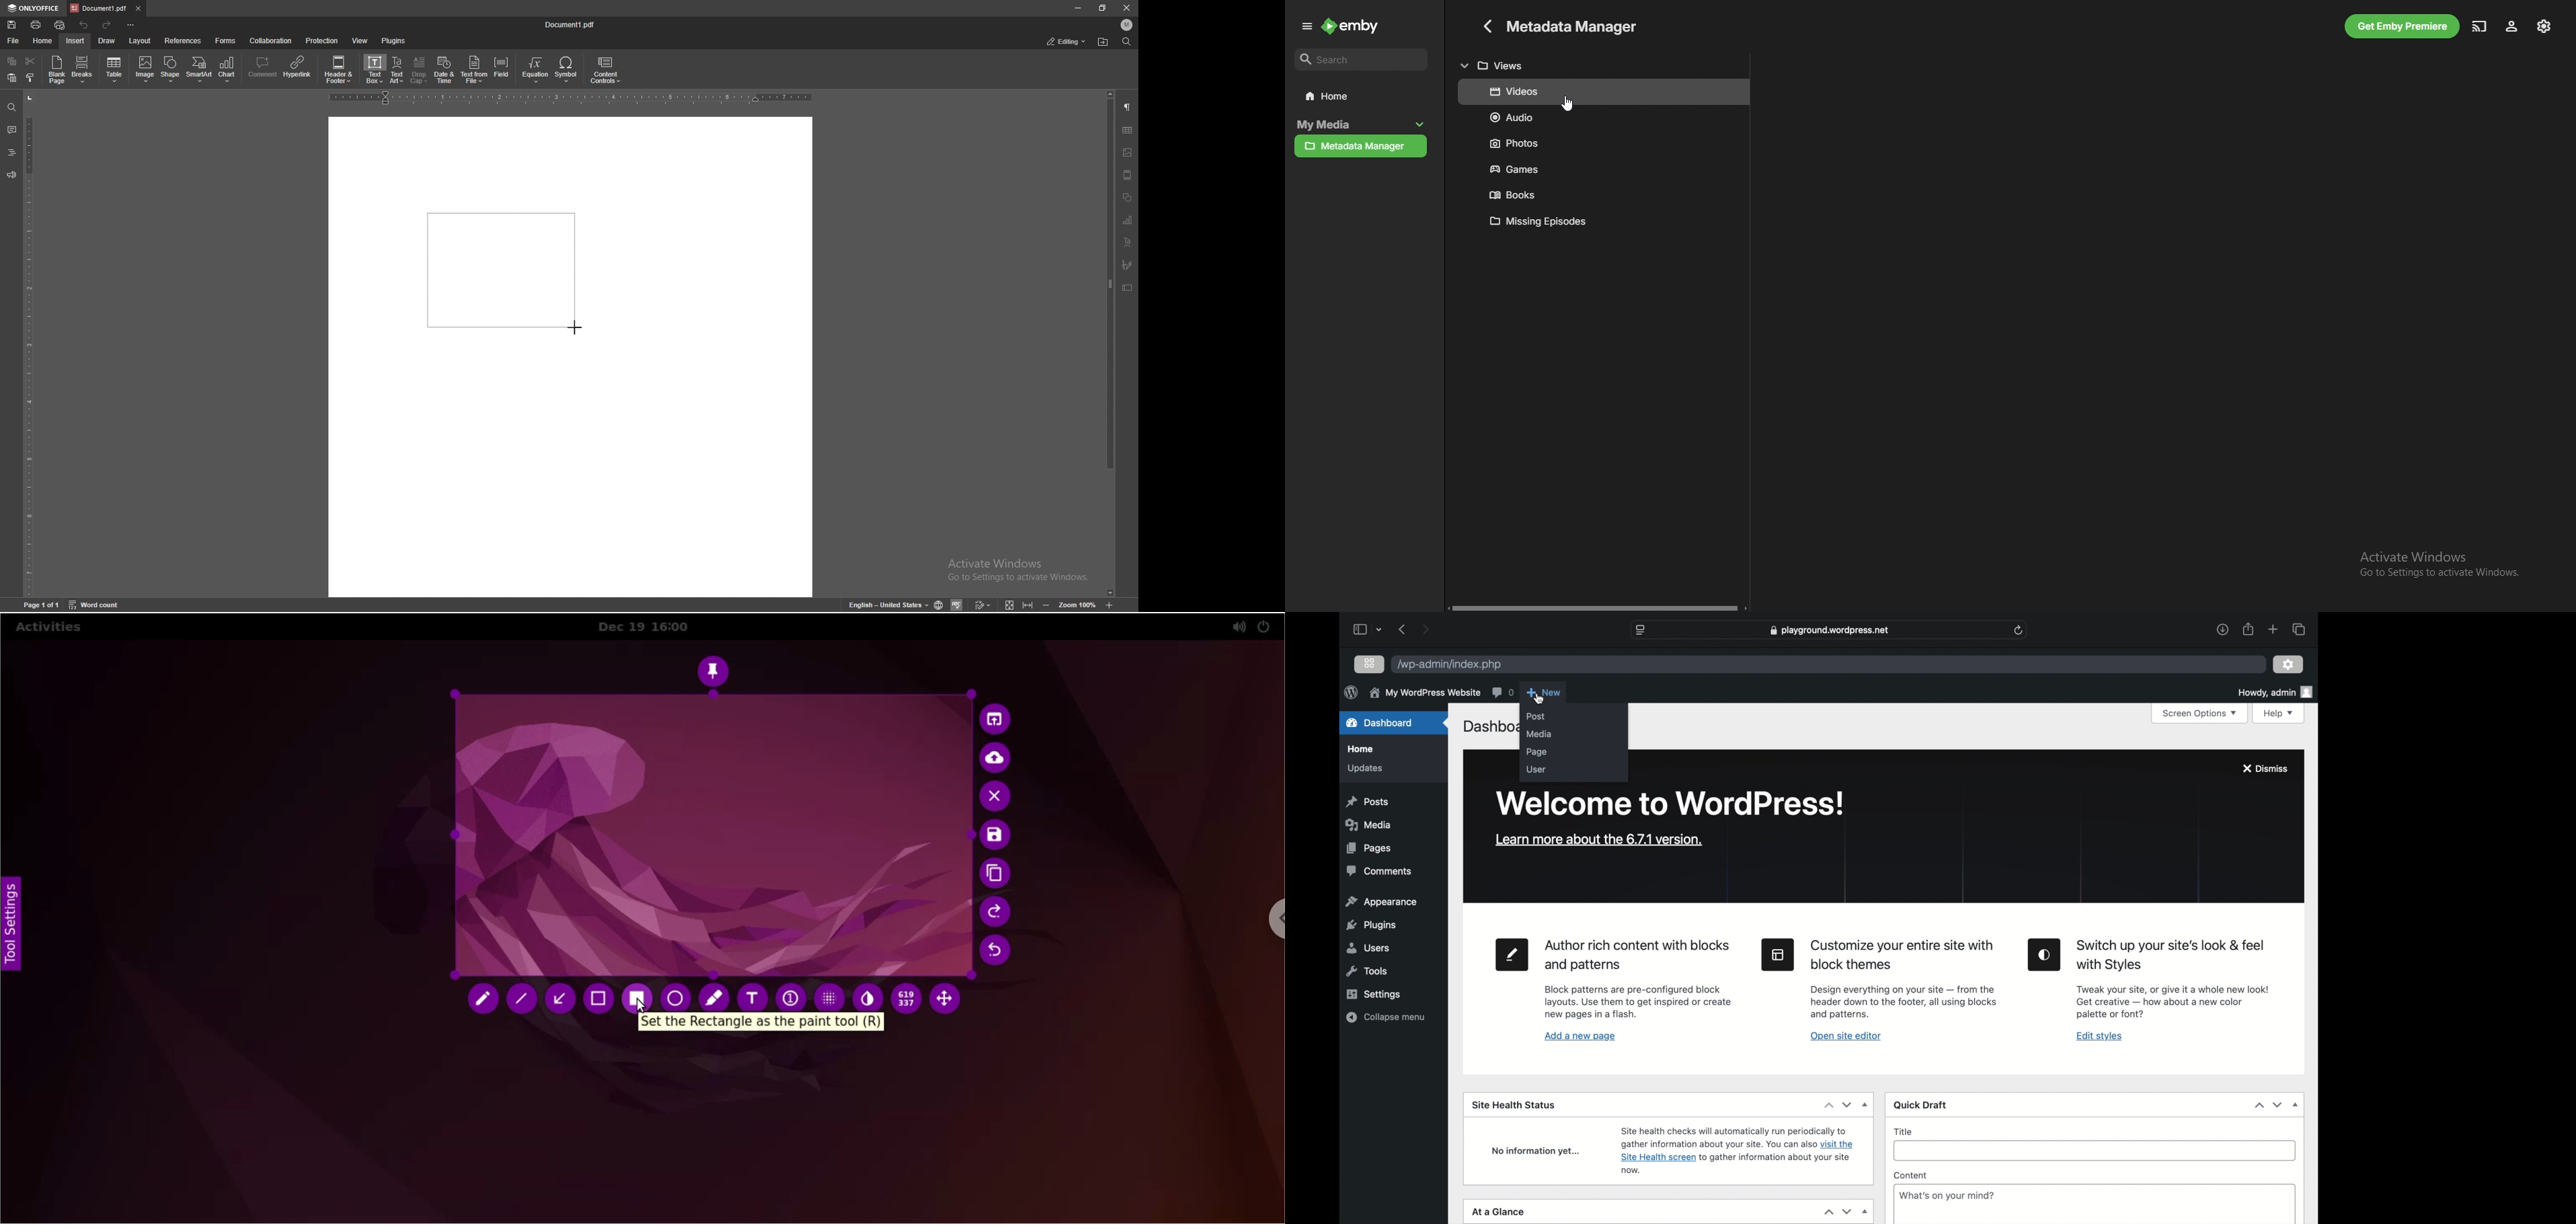 The height and width of the screenshot is (1232, 2576). I want to click on redo, so click(109, 26).